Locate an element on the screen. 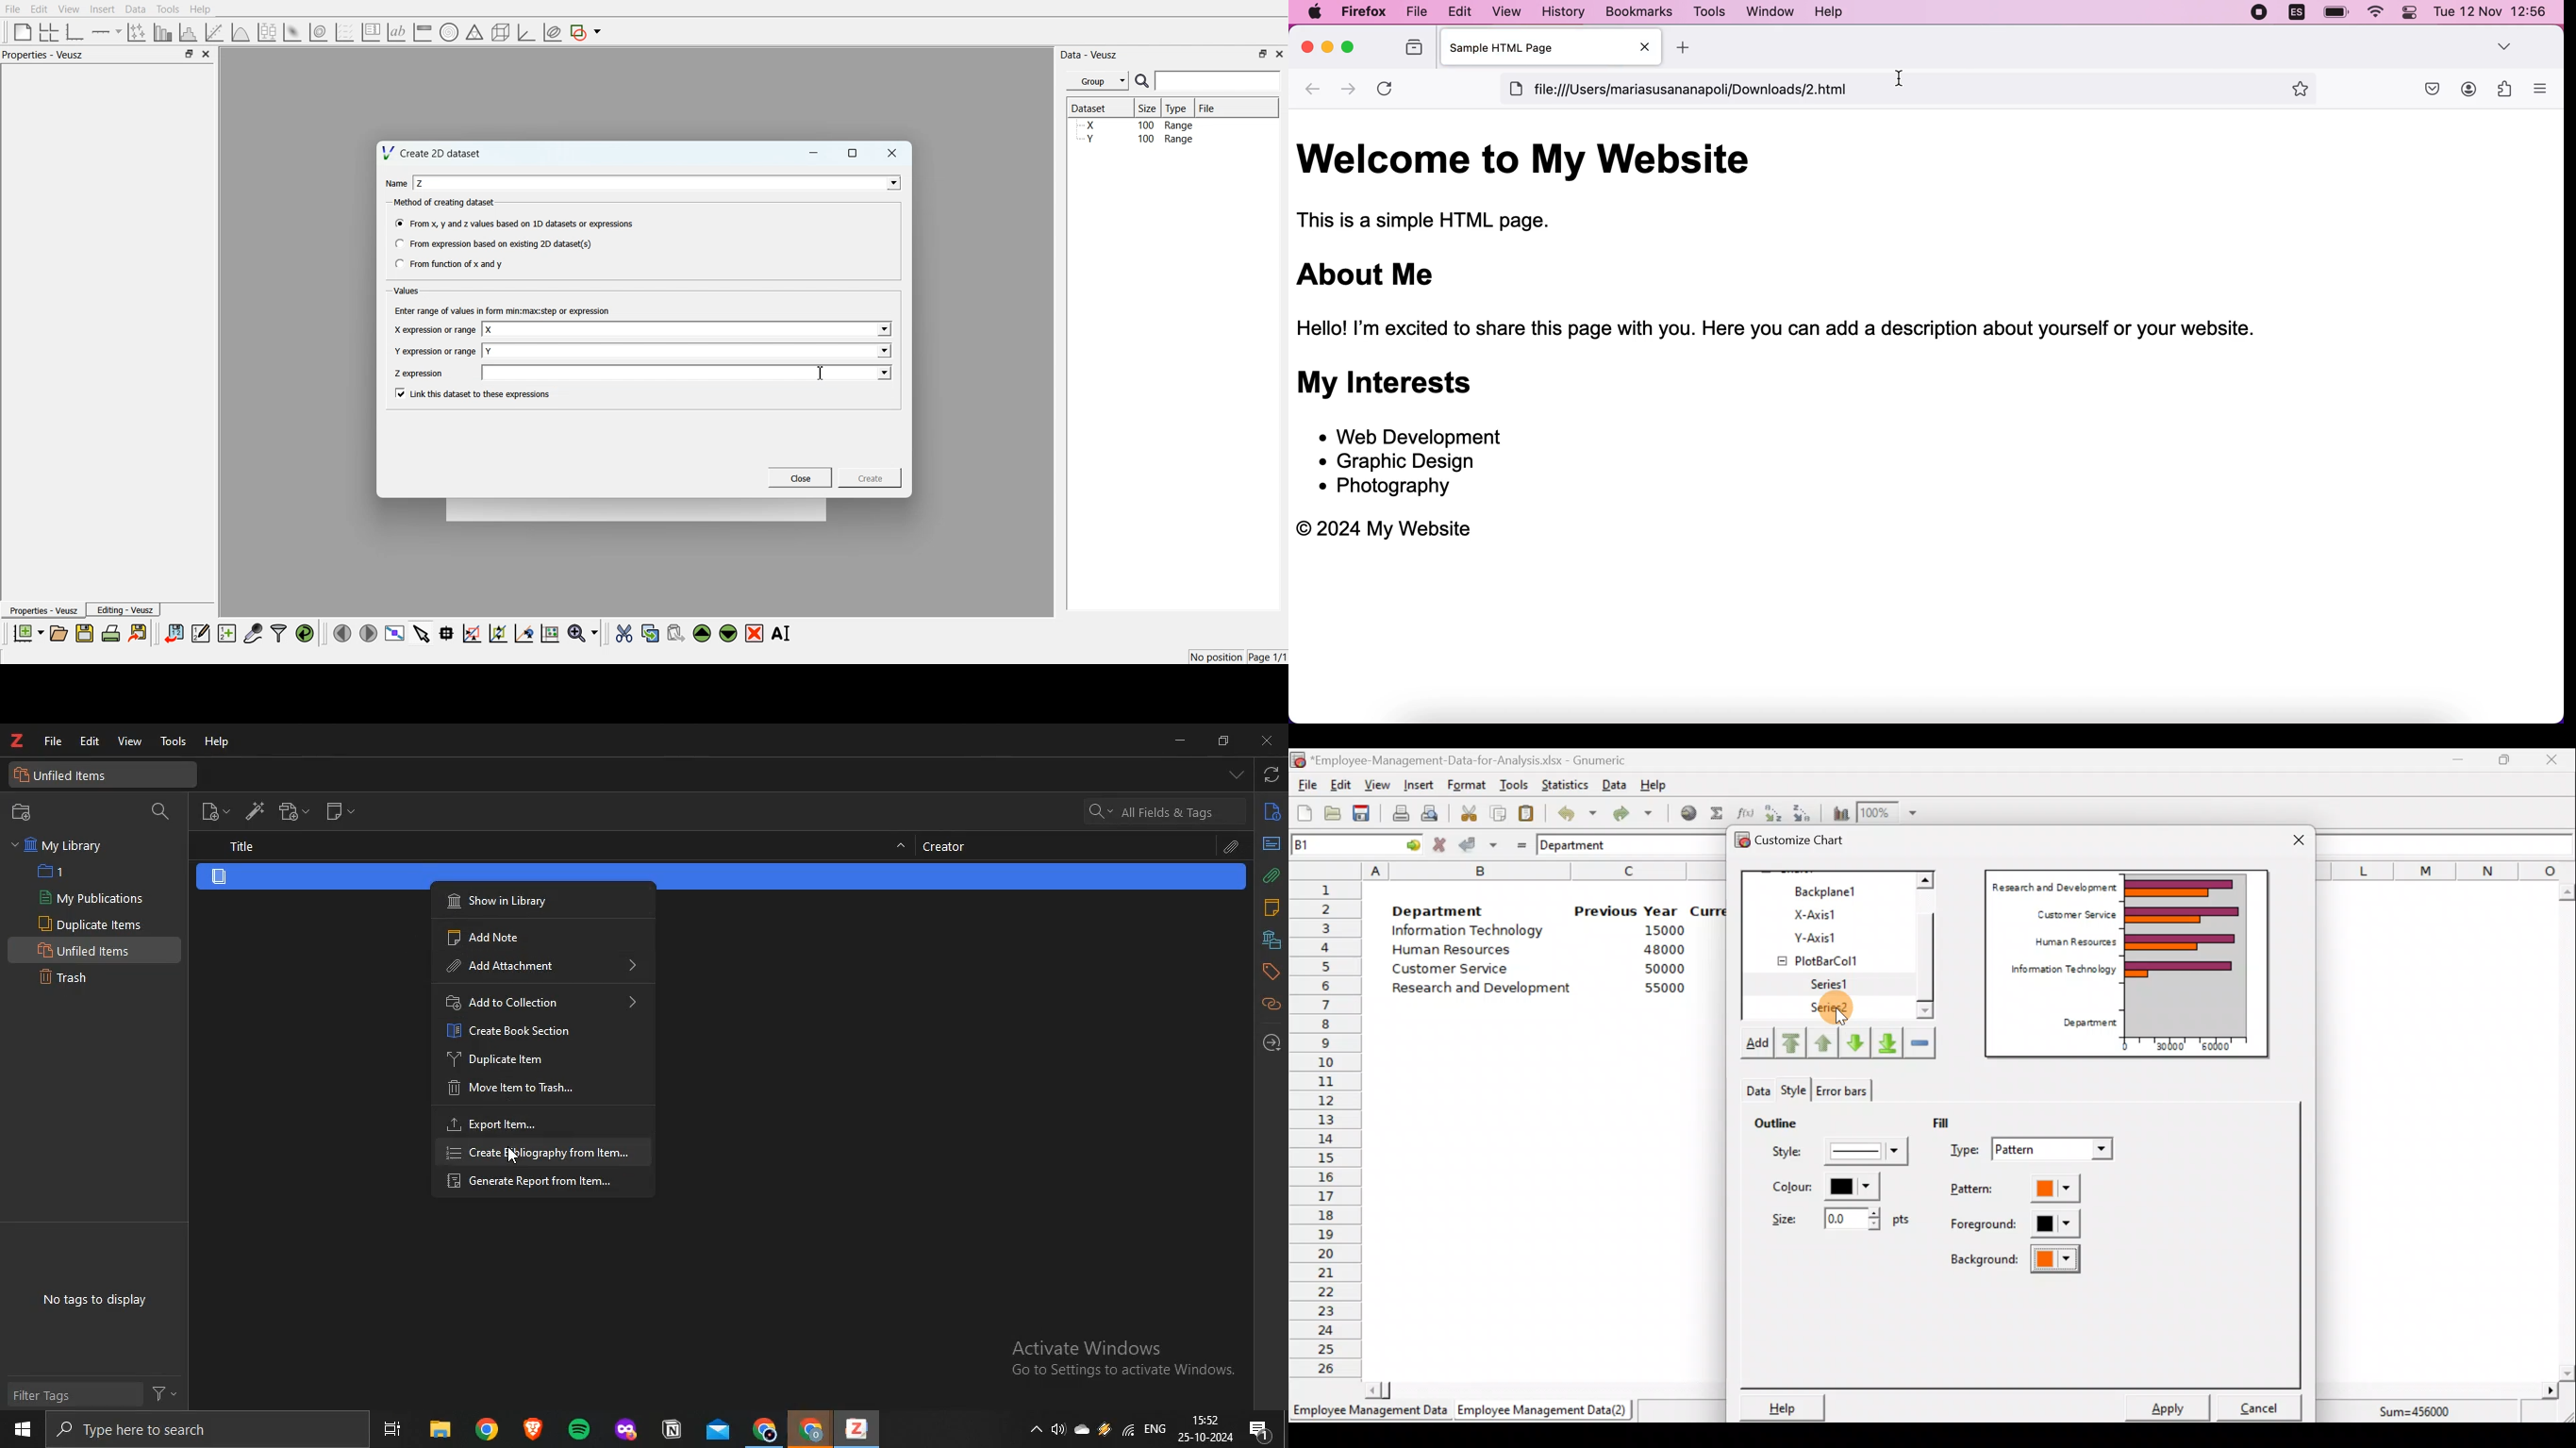 The height and width of the screenshot is (1456, 2576). notes is located at coordinates (1271, 907).